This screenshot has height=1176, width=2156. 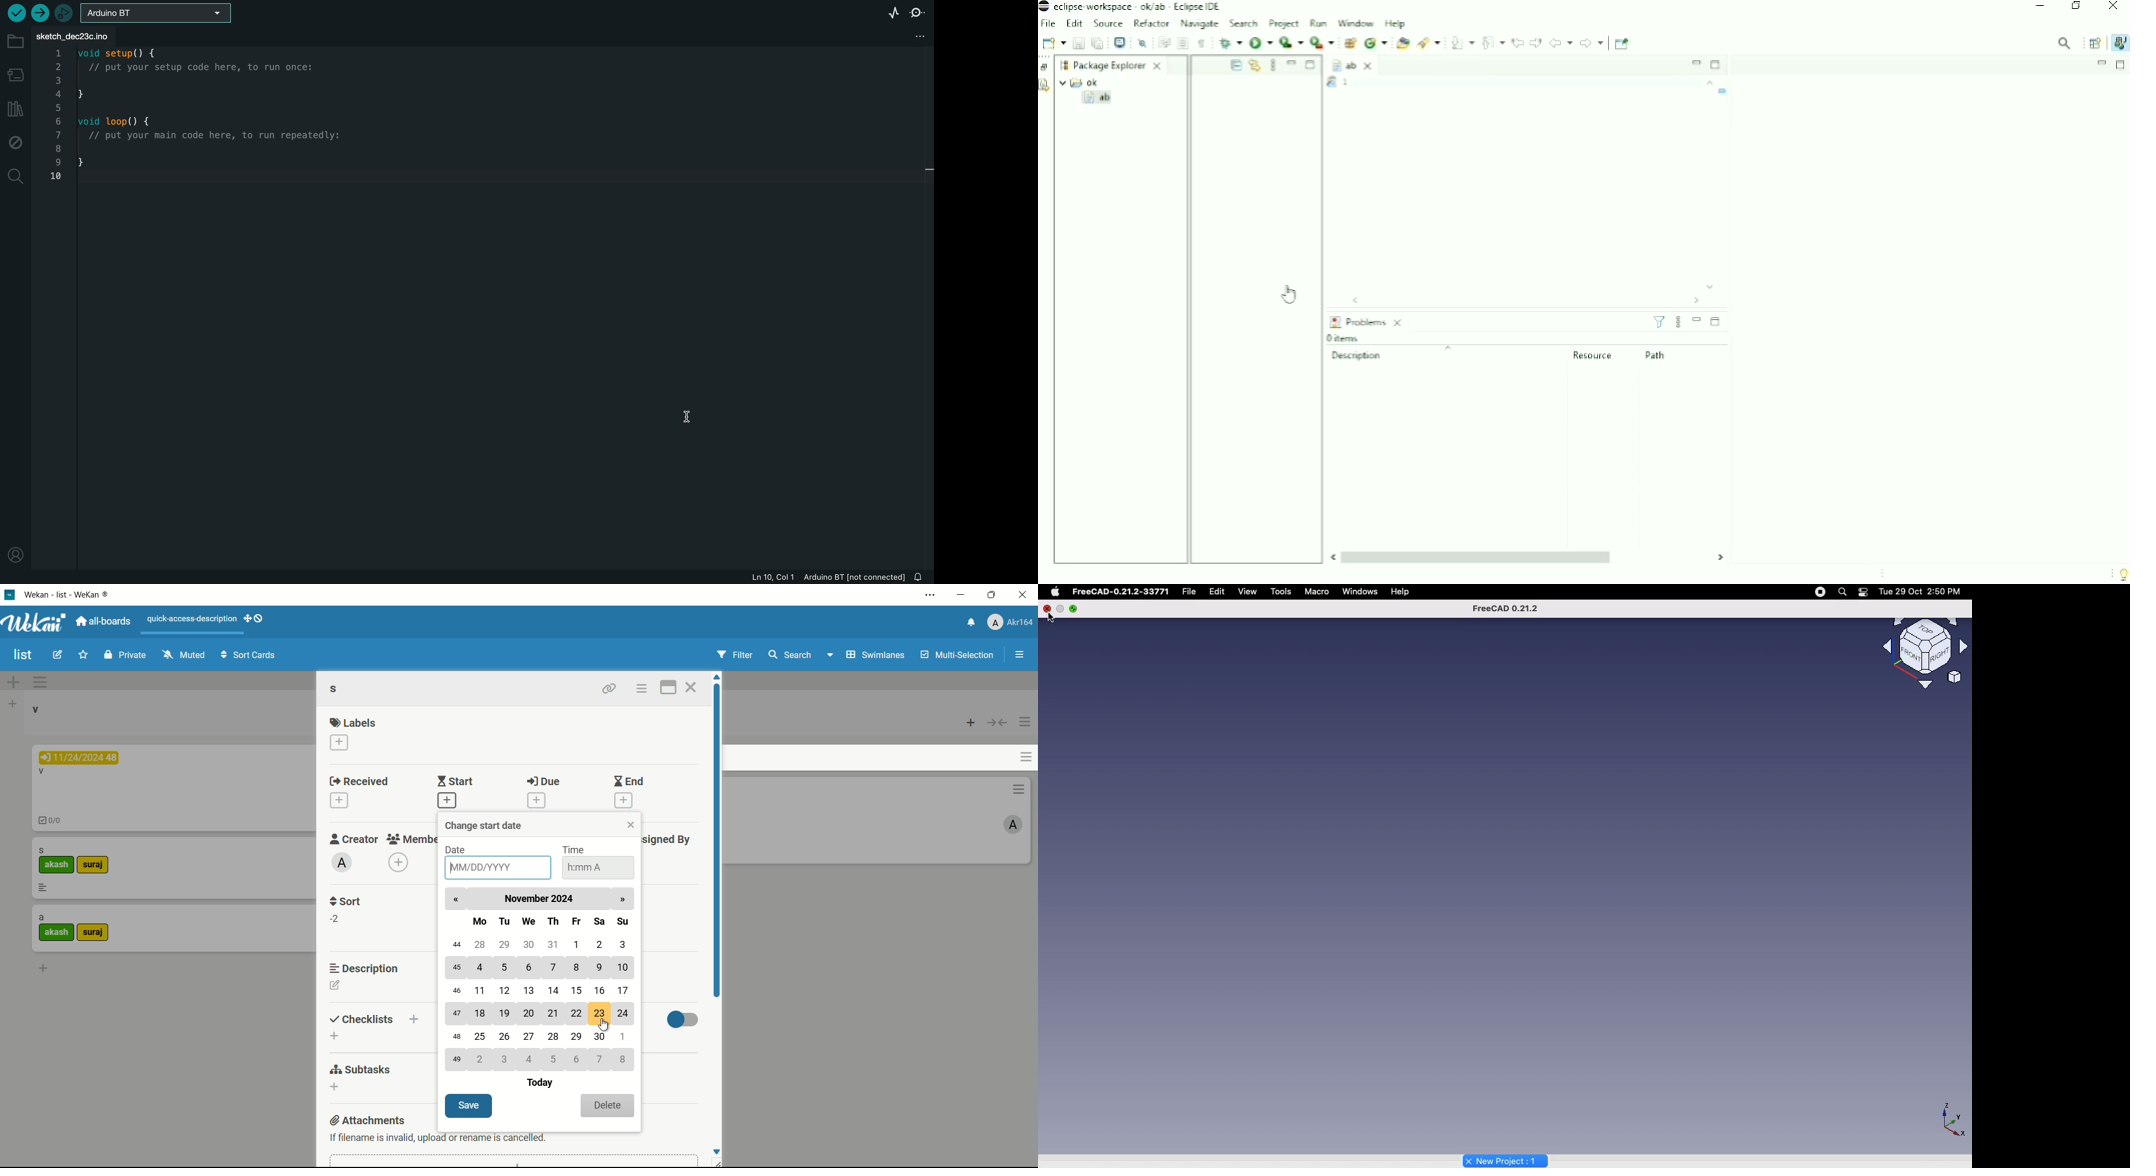 What do you see at coordinates (1080, 82) in the screenshot?
I see `ok` at bounding box center [1080, 82].